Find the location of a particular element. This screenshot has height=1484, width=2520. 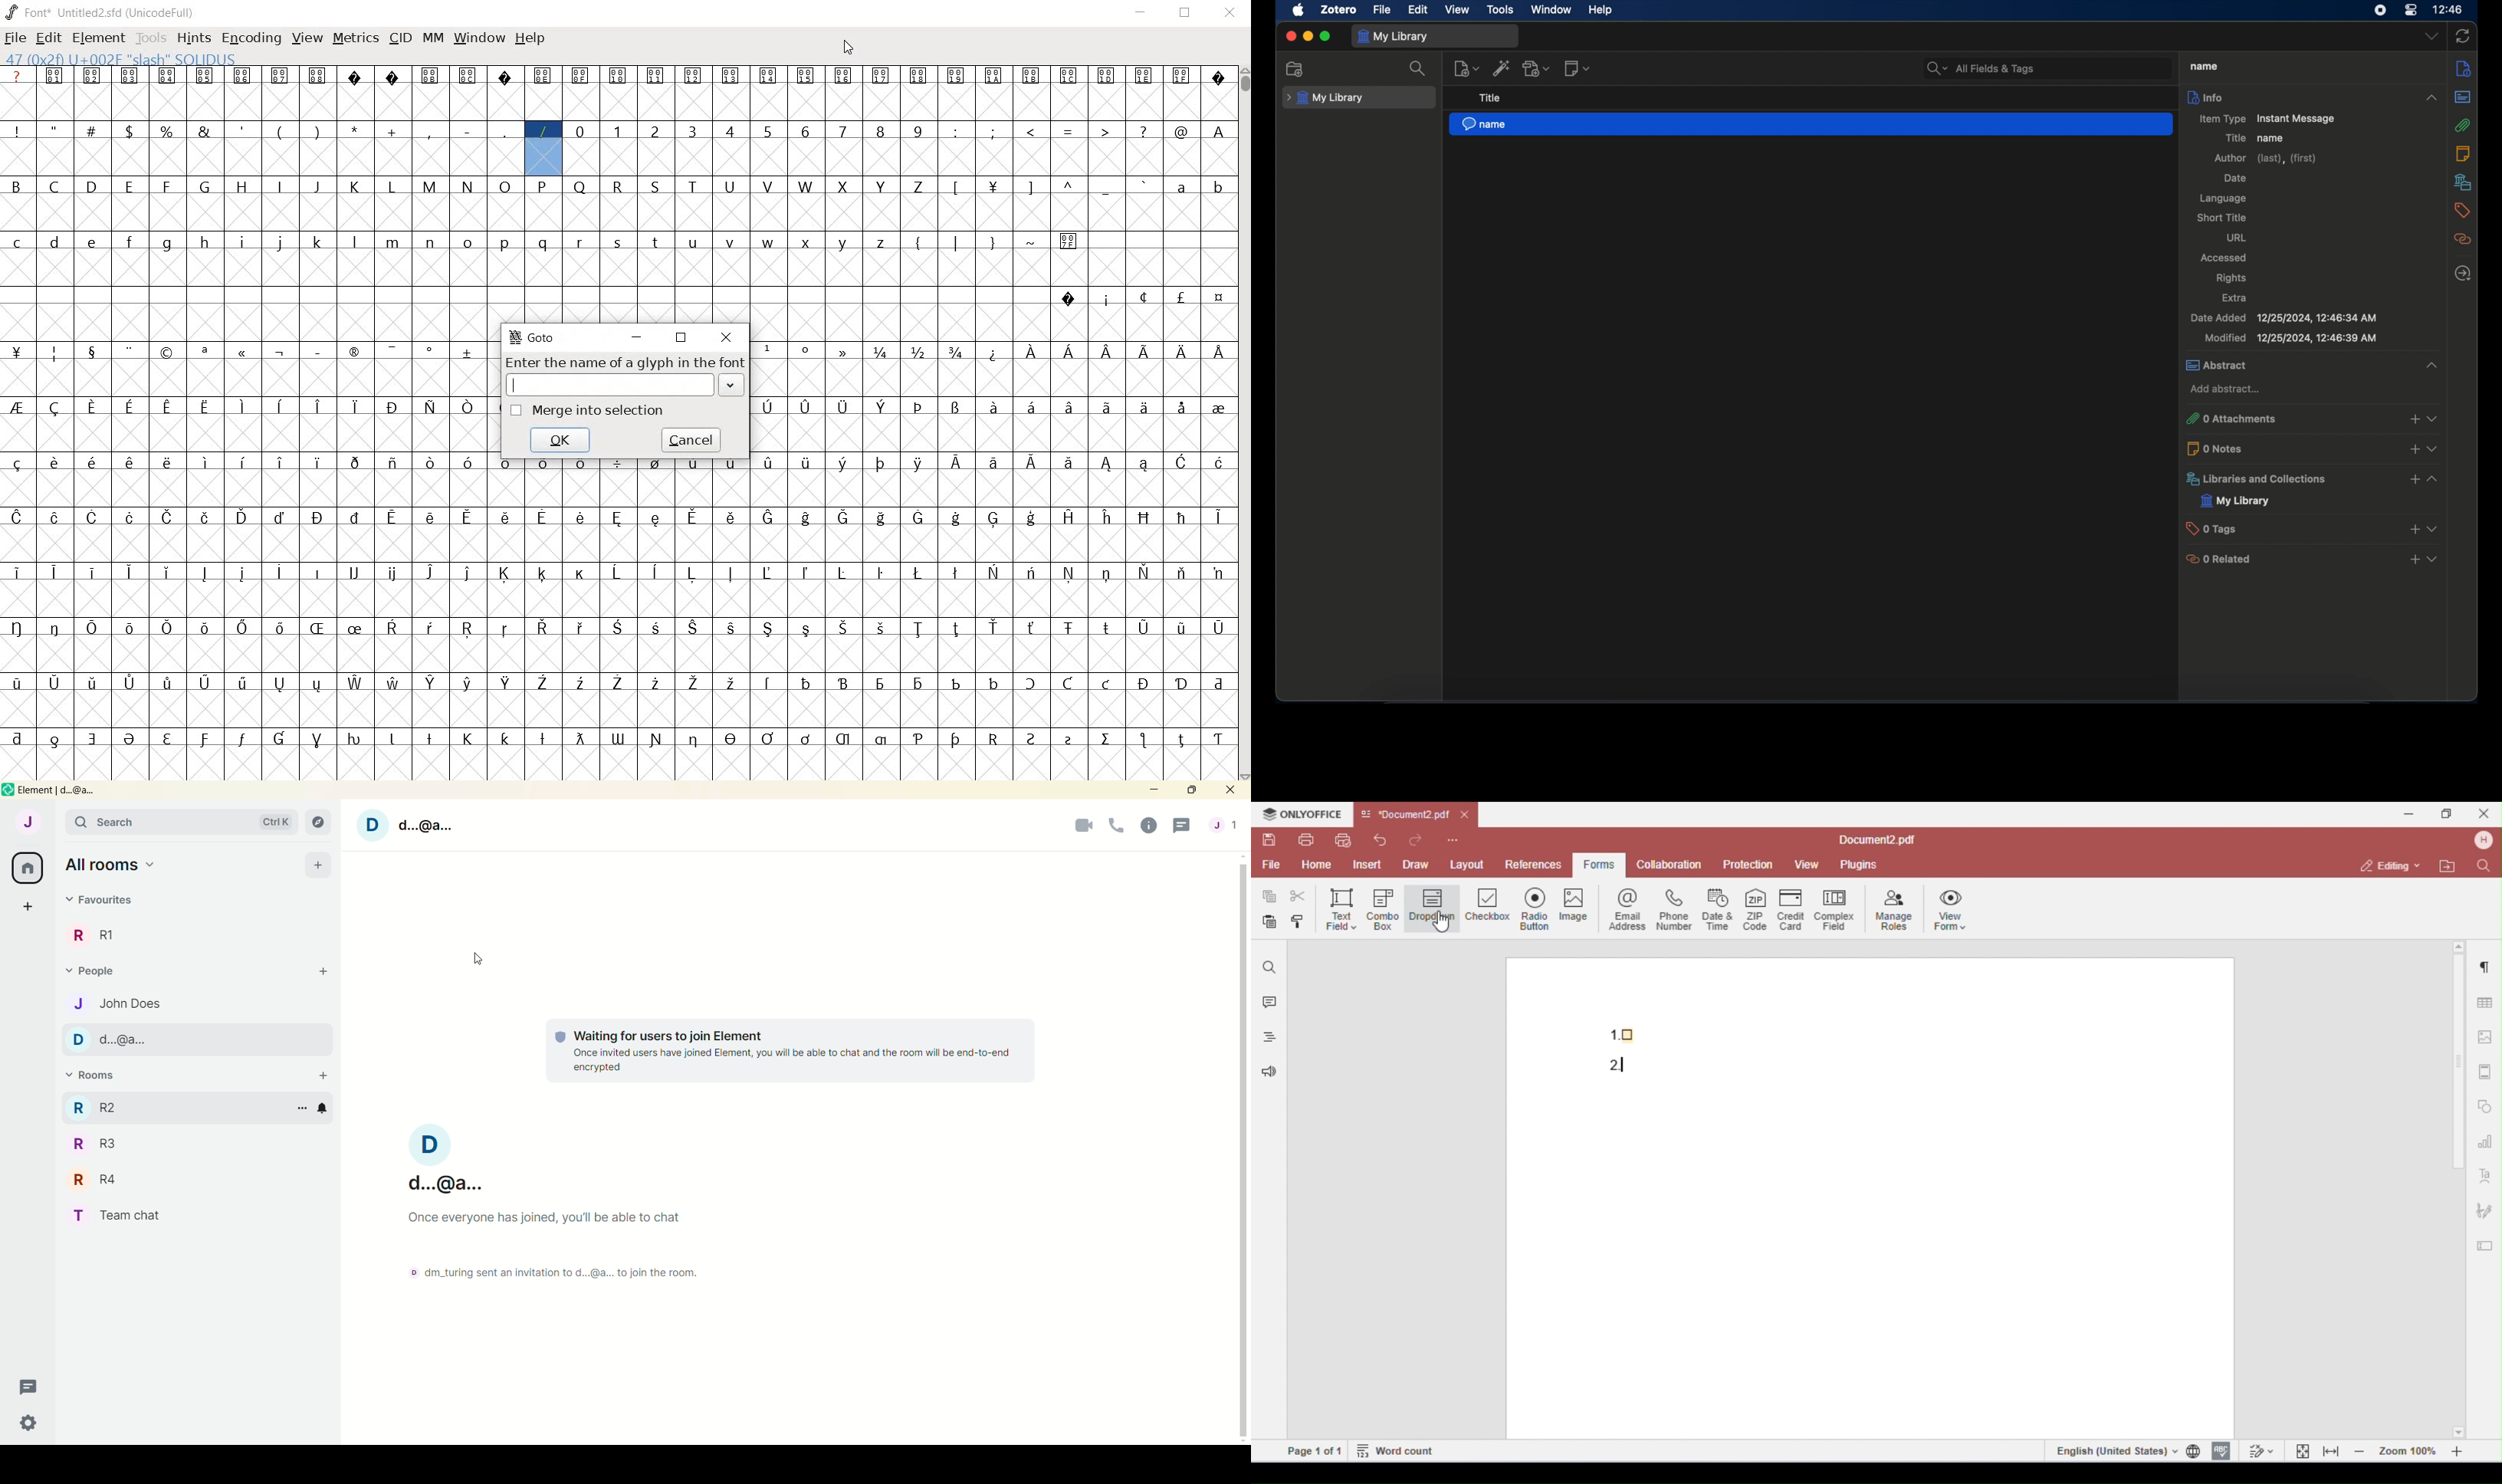

glyph is located at coordinates (243, 130).